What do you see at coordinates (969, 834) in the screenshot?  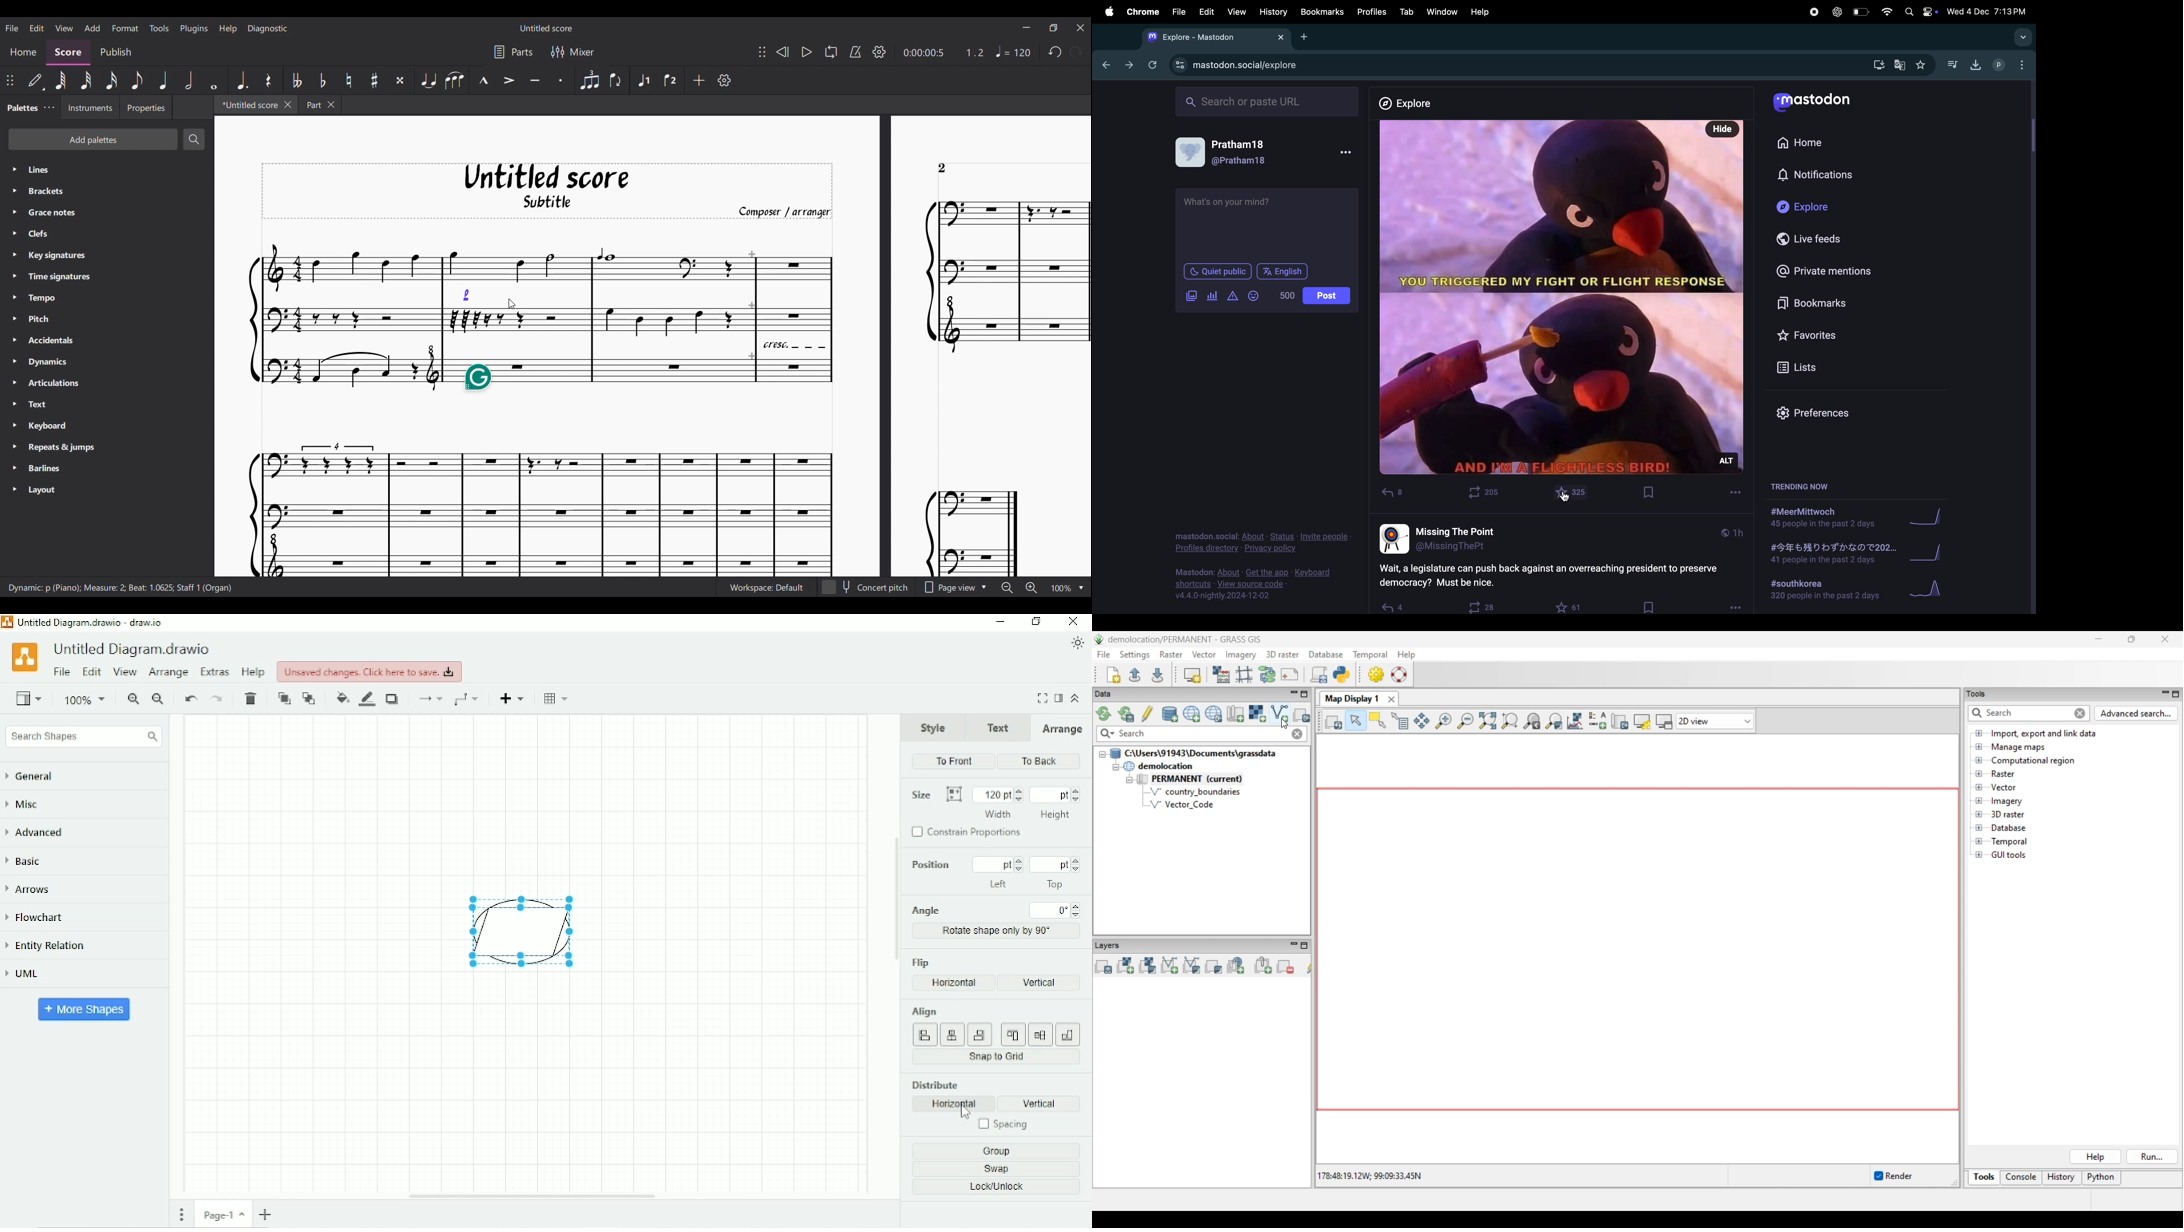 I see `Constrains proportions` at bounding box center [969, 834].